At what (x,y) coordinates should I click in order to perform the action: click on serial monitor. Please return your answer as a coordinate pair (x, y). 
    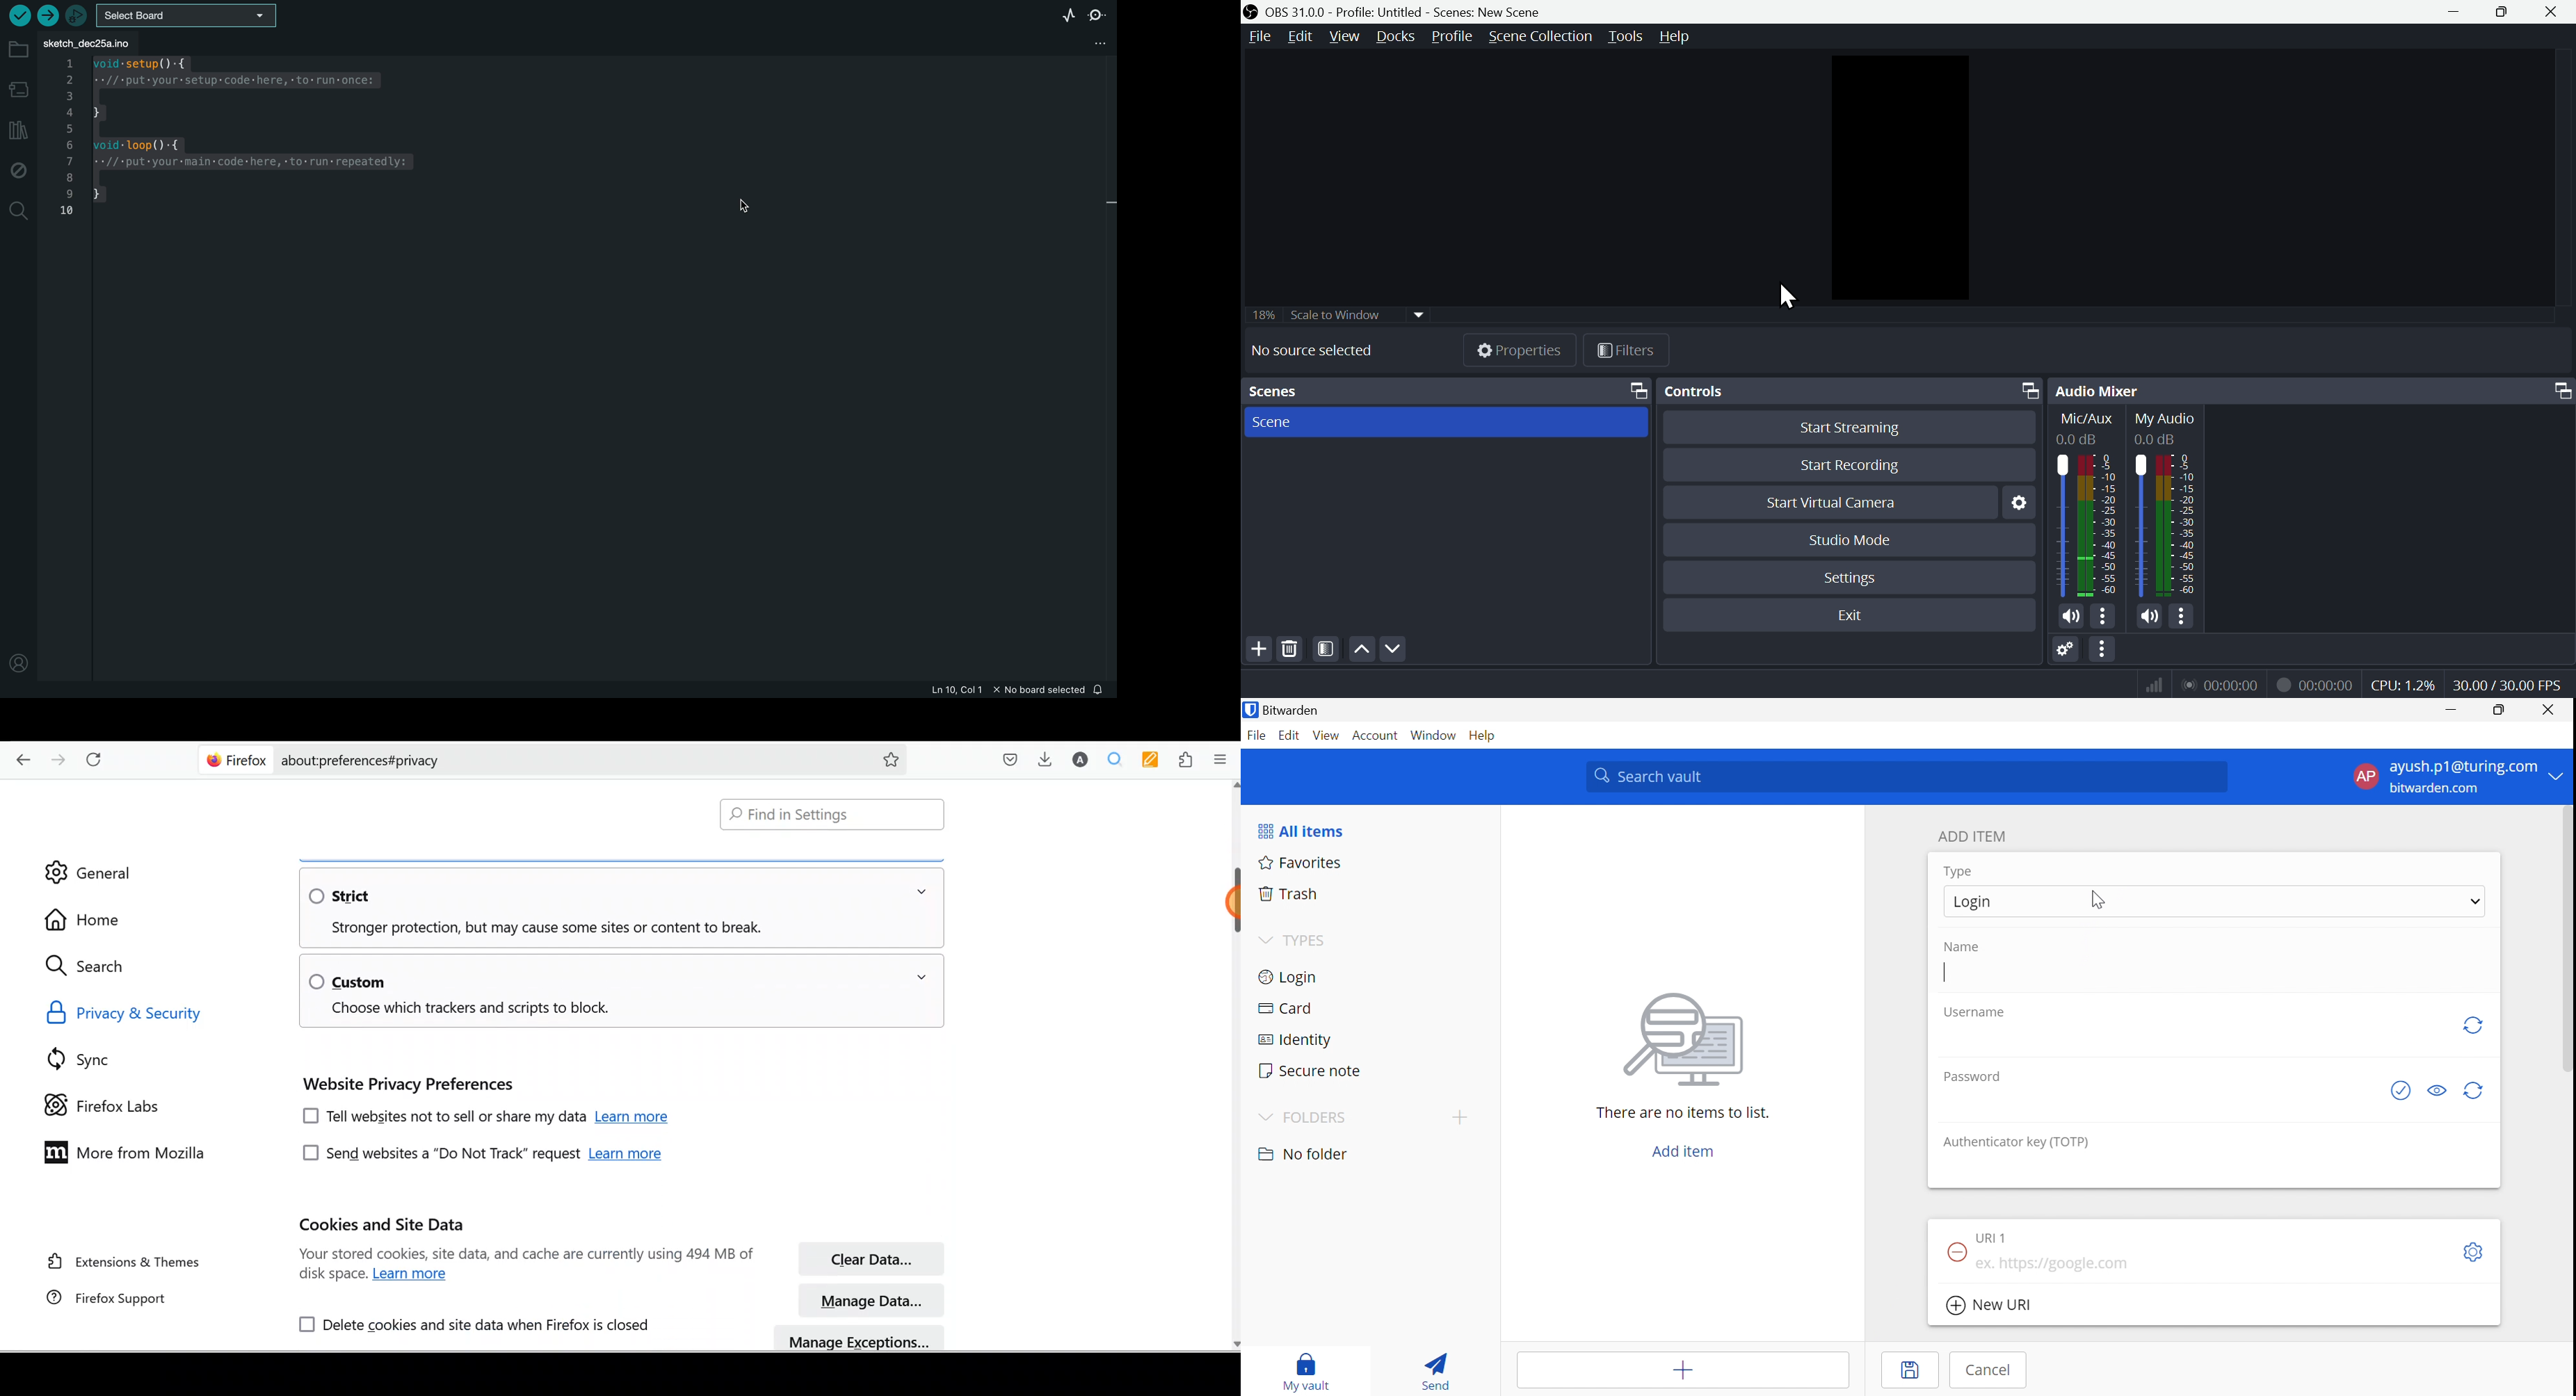
    Looking at the image, I should click on (1099, 16).